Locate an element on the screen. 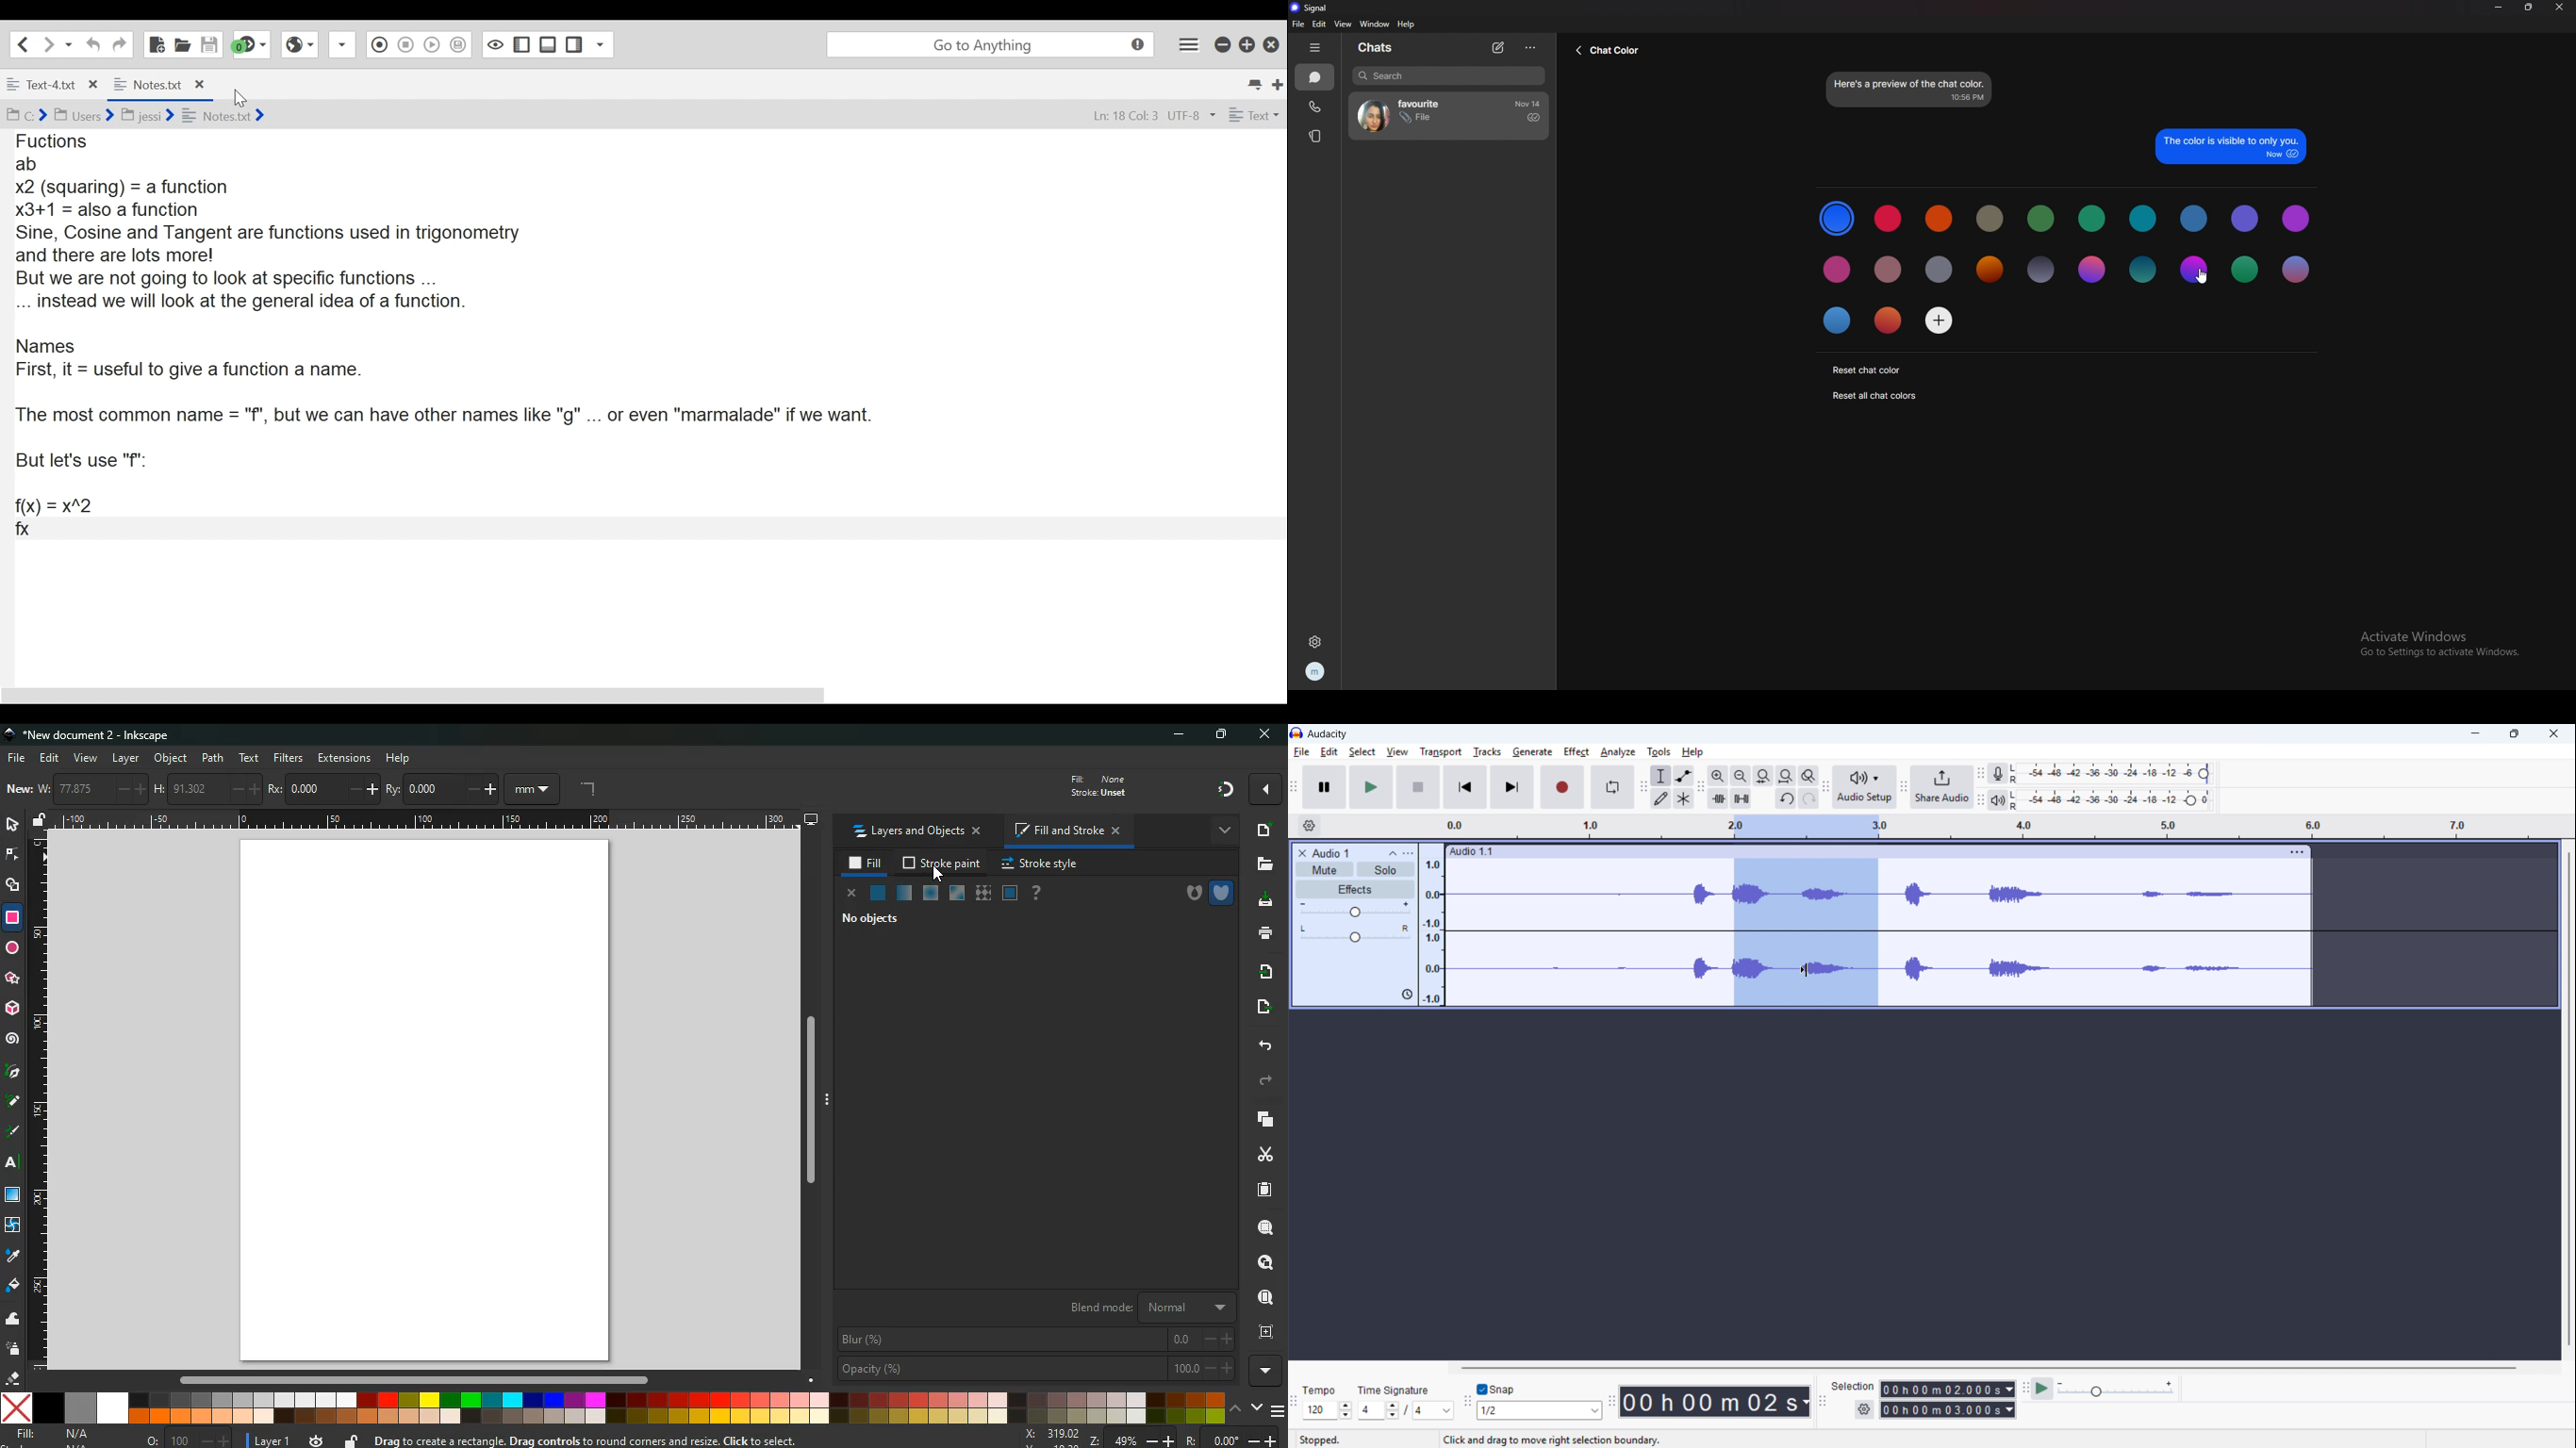 This screenshot has height=1456, width=2576. Audio setup is located at coordinates (1865, 787).